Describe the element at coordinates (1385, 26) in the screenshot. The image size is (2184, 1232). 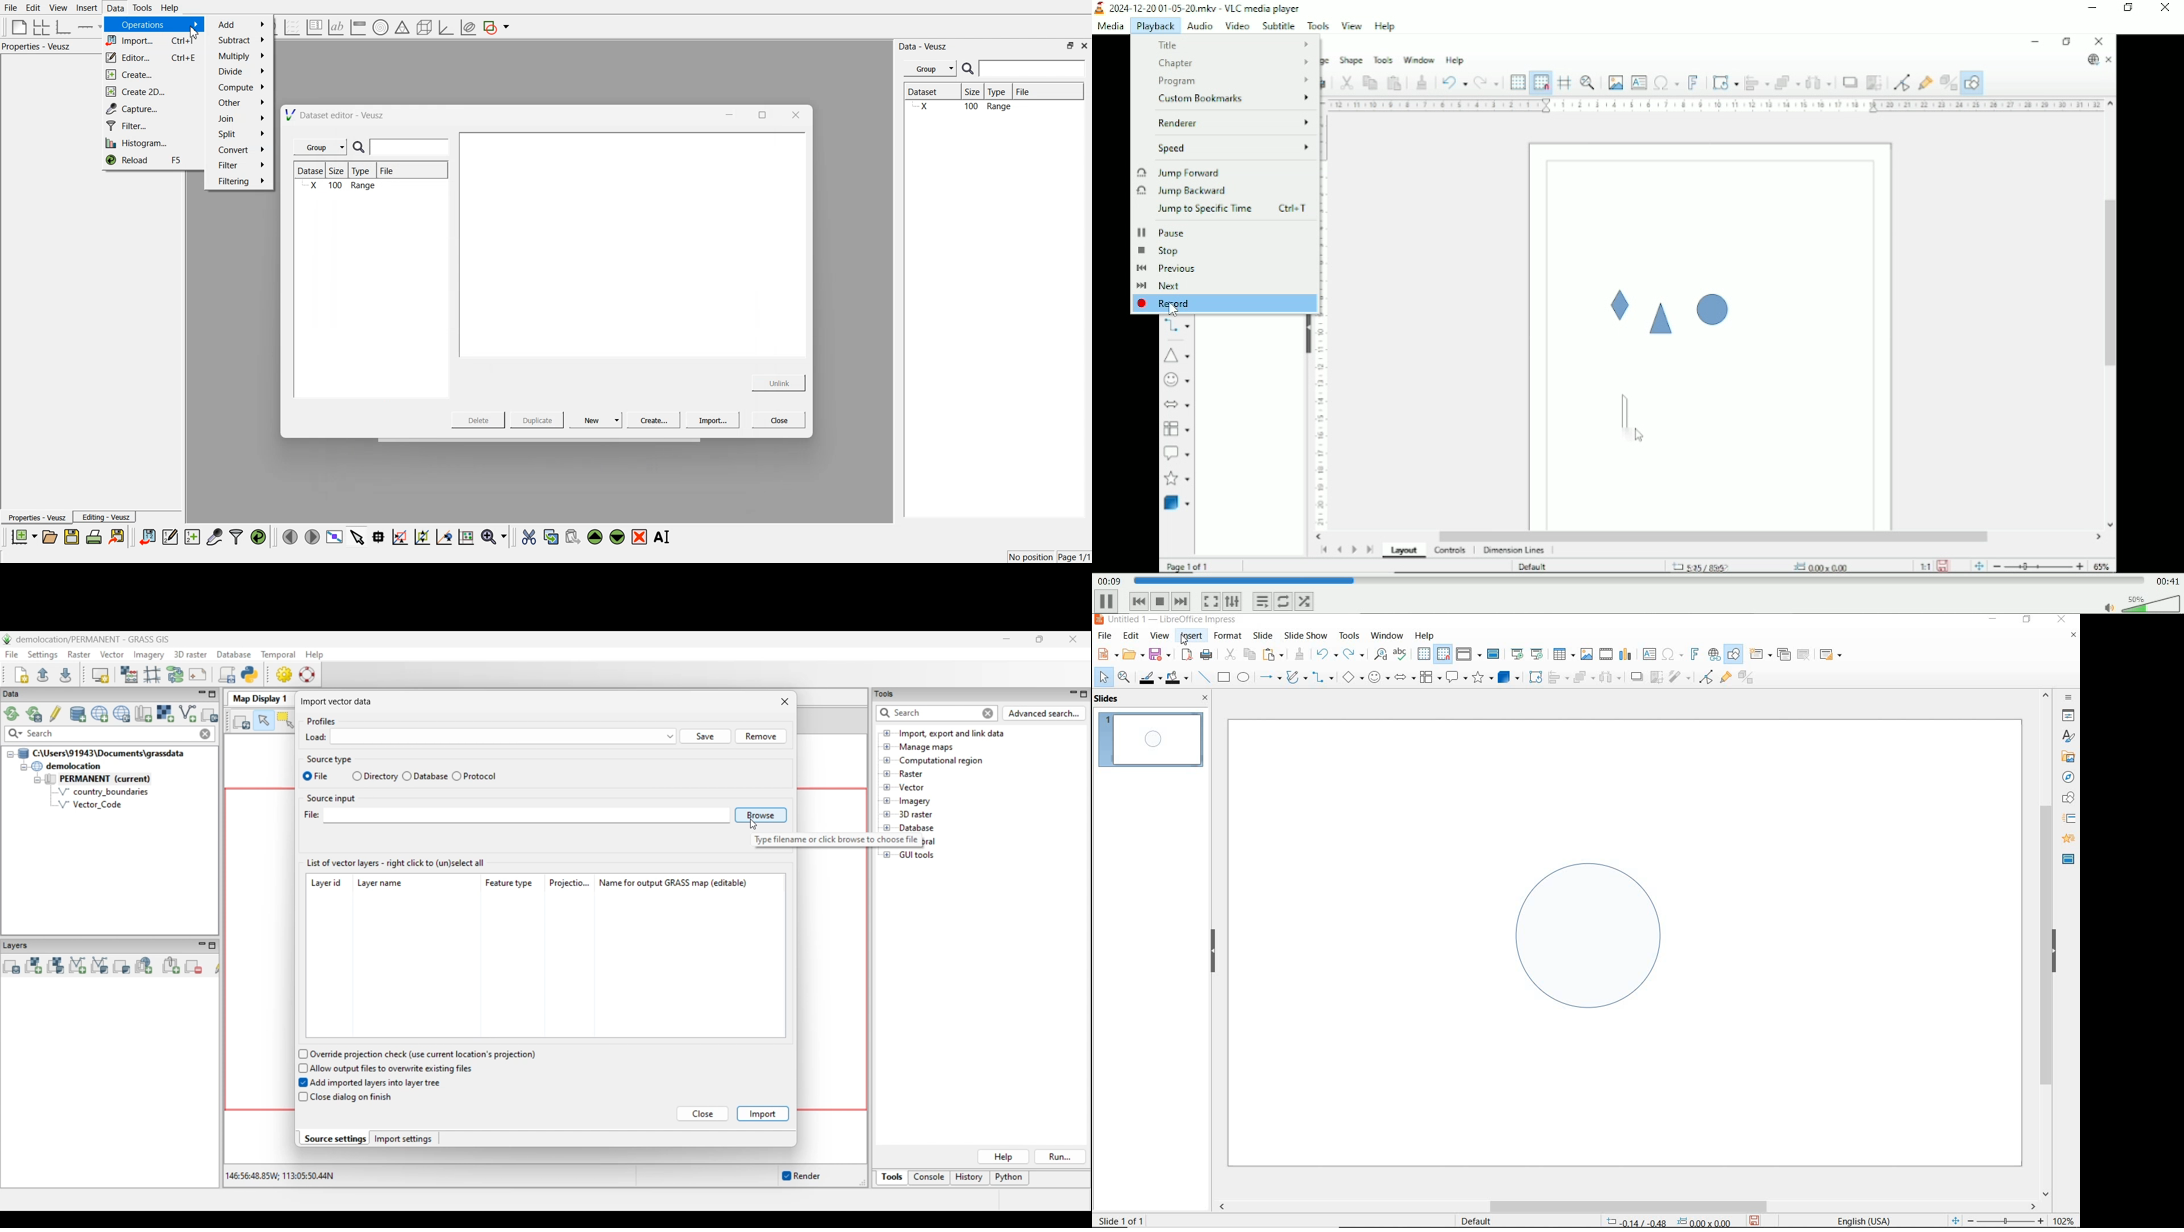
I see `Help` at that location.